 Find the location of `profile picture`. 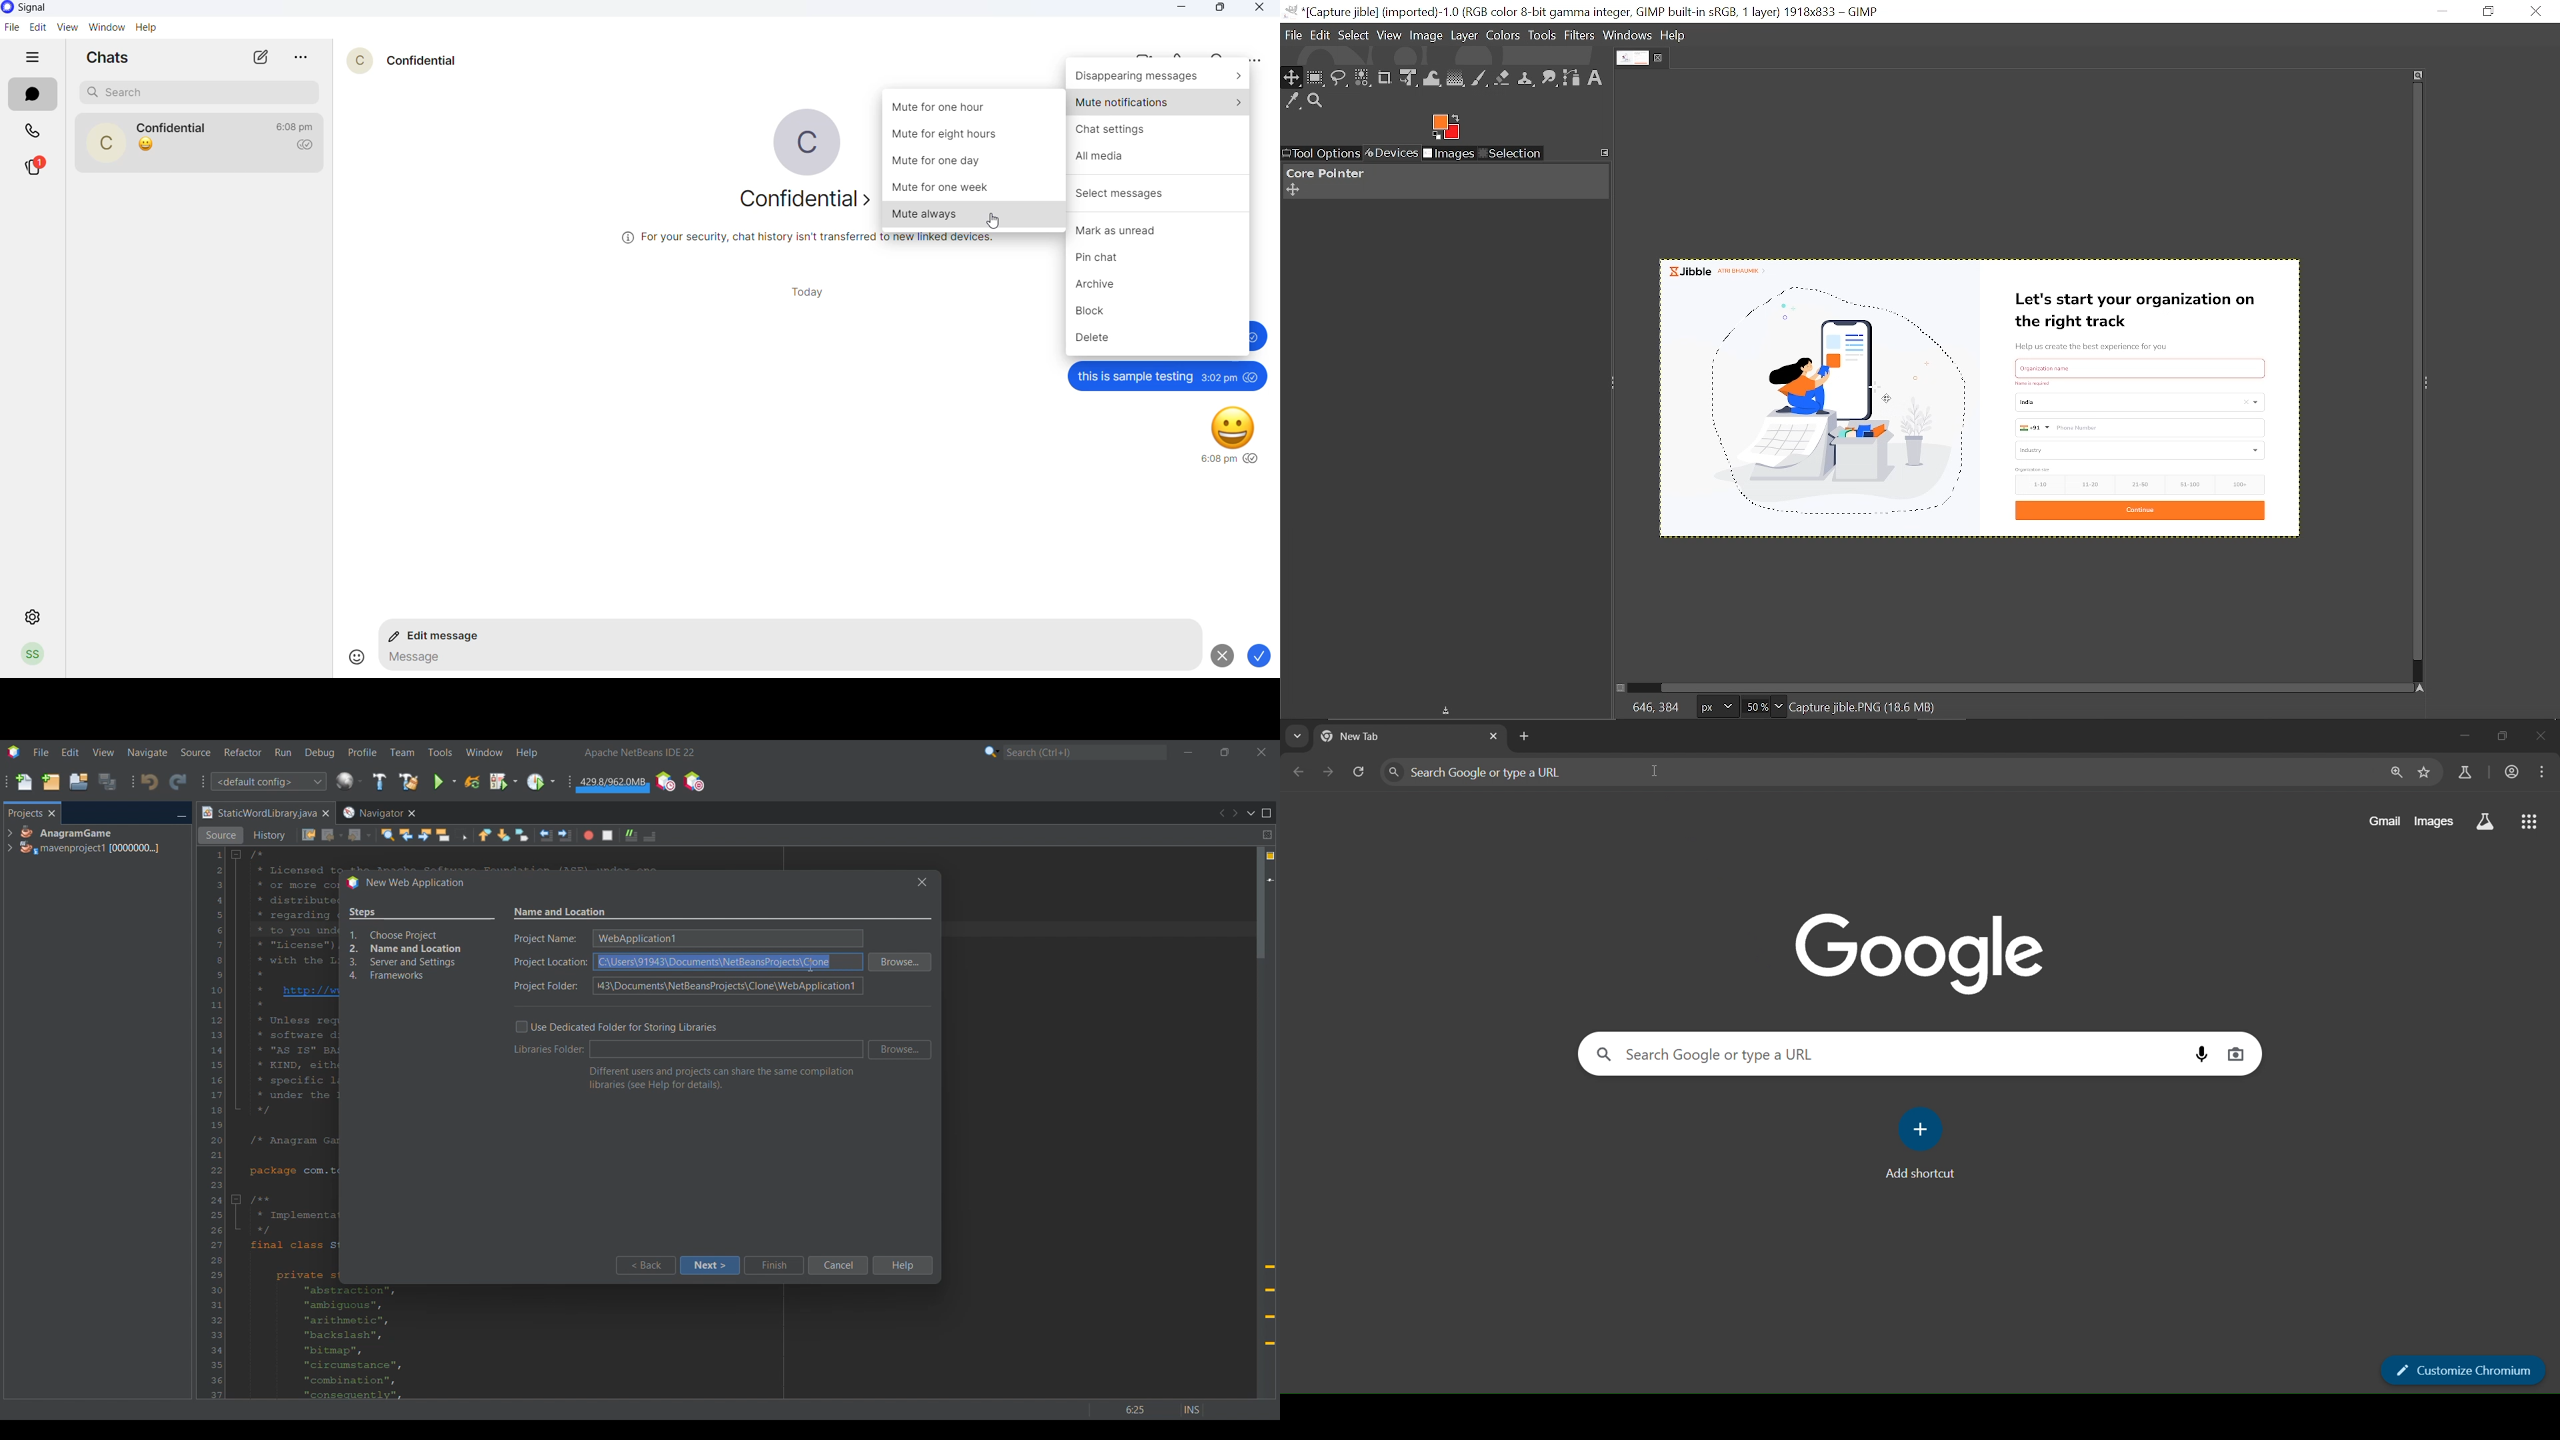

profile picture is located at coordinates (797, 144).